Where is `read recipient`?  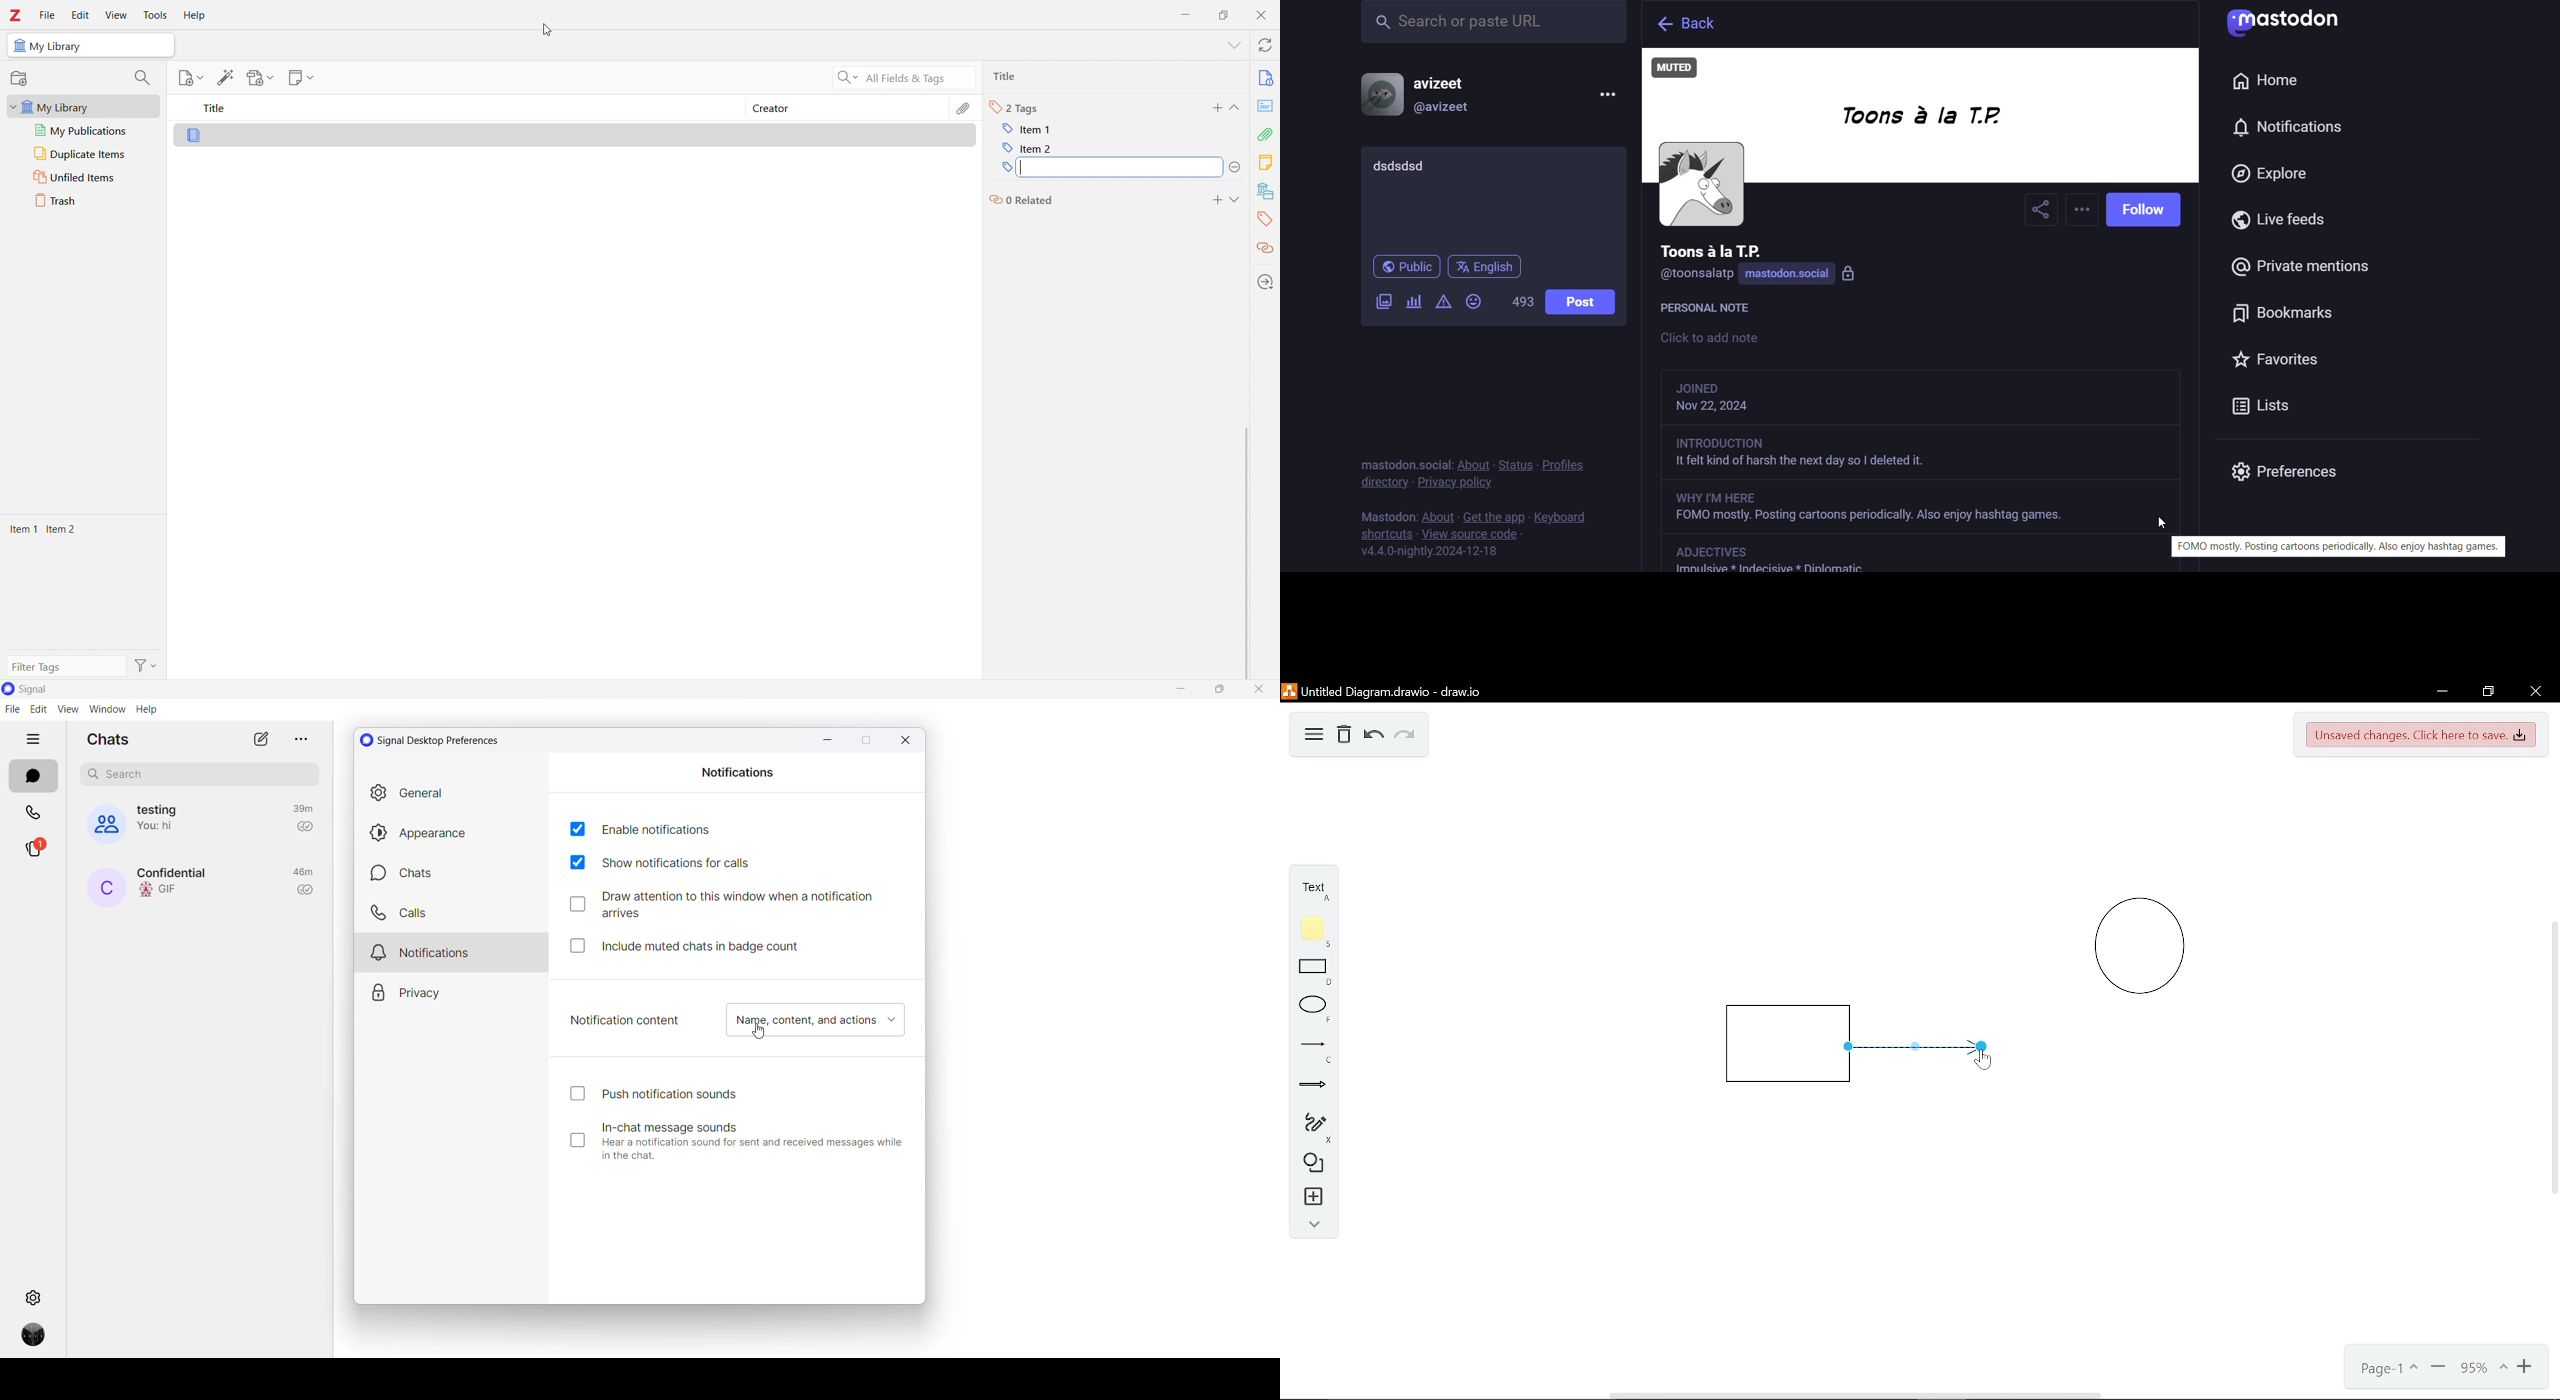 read recipient is located at coordinates (307, 891).